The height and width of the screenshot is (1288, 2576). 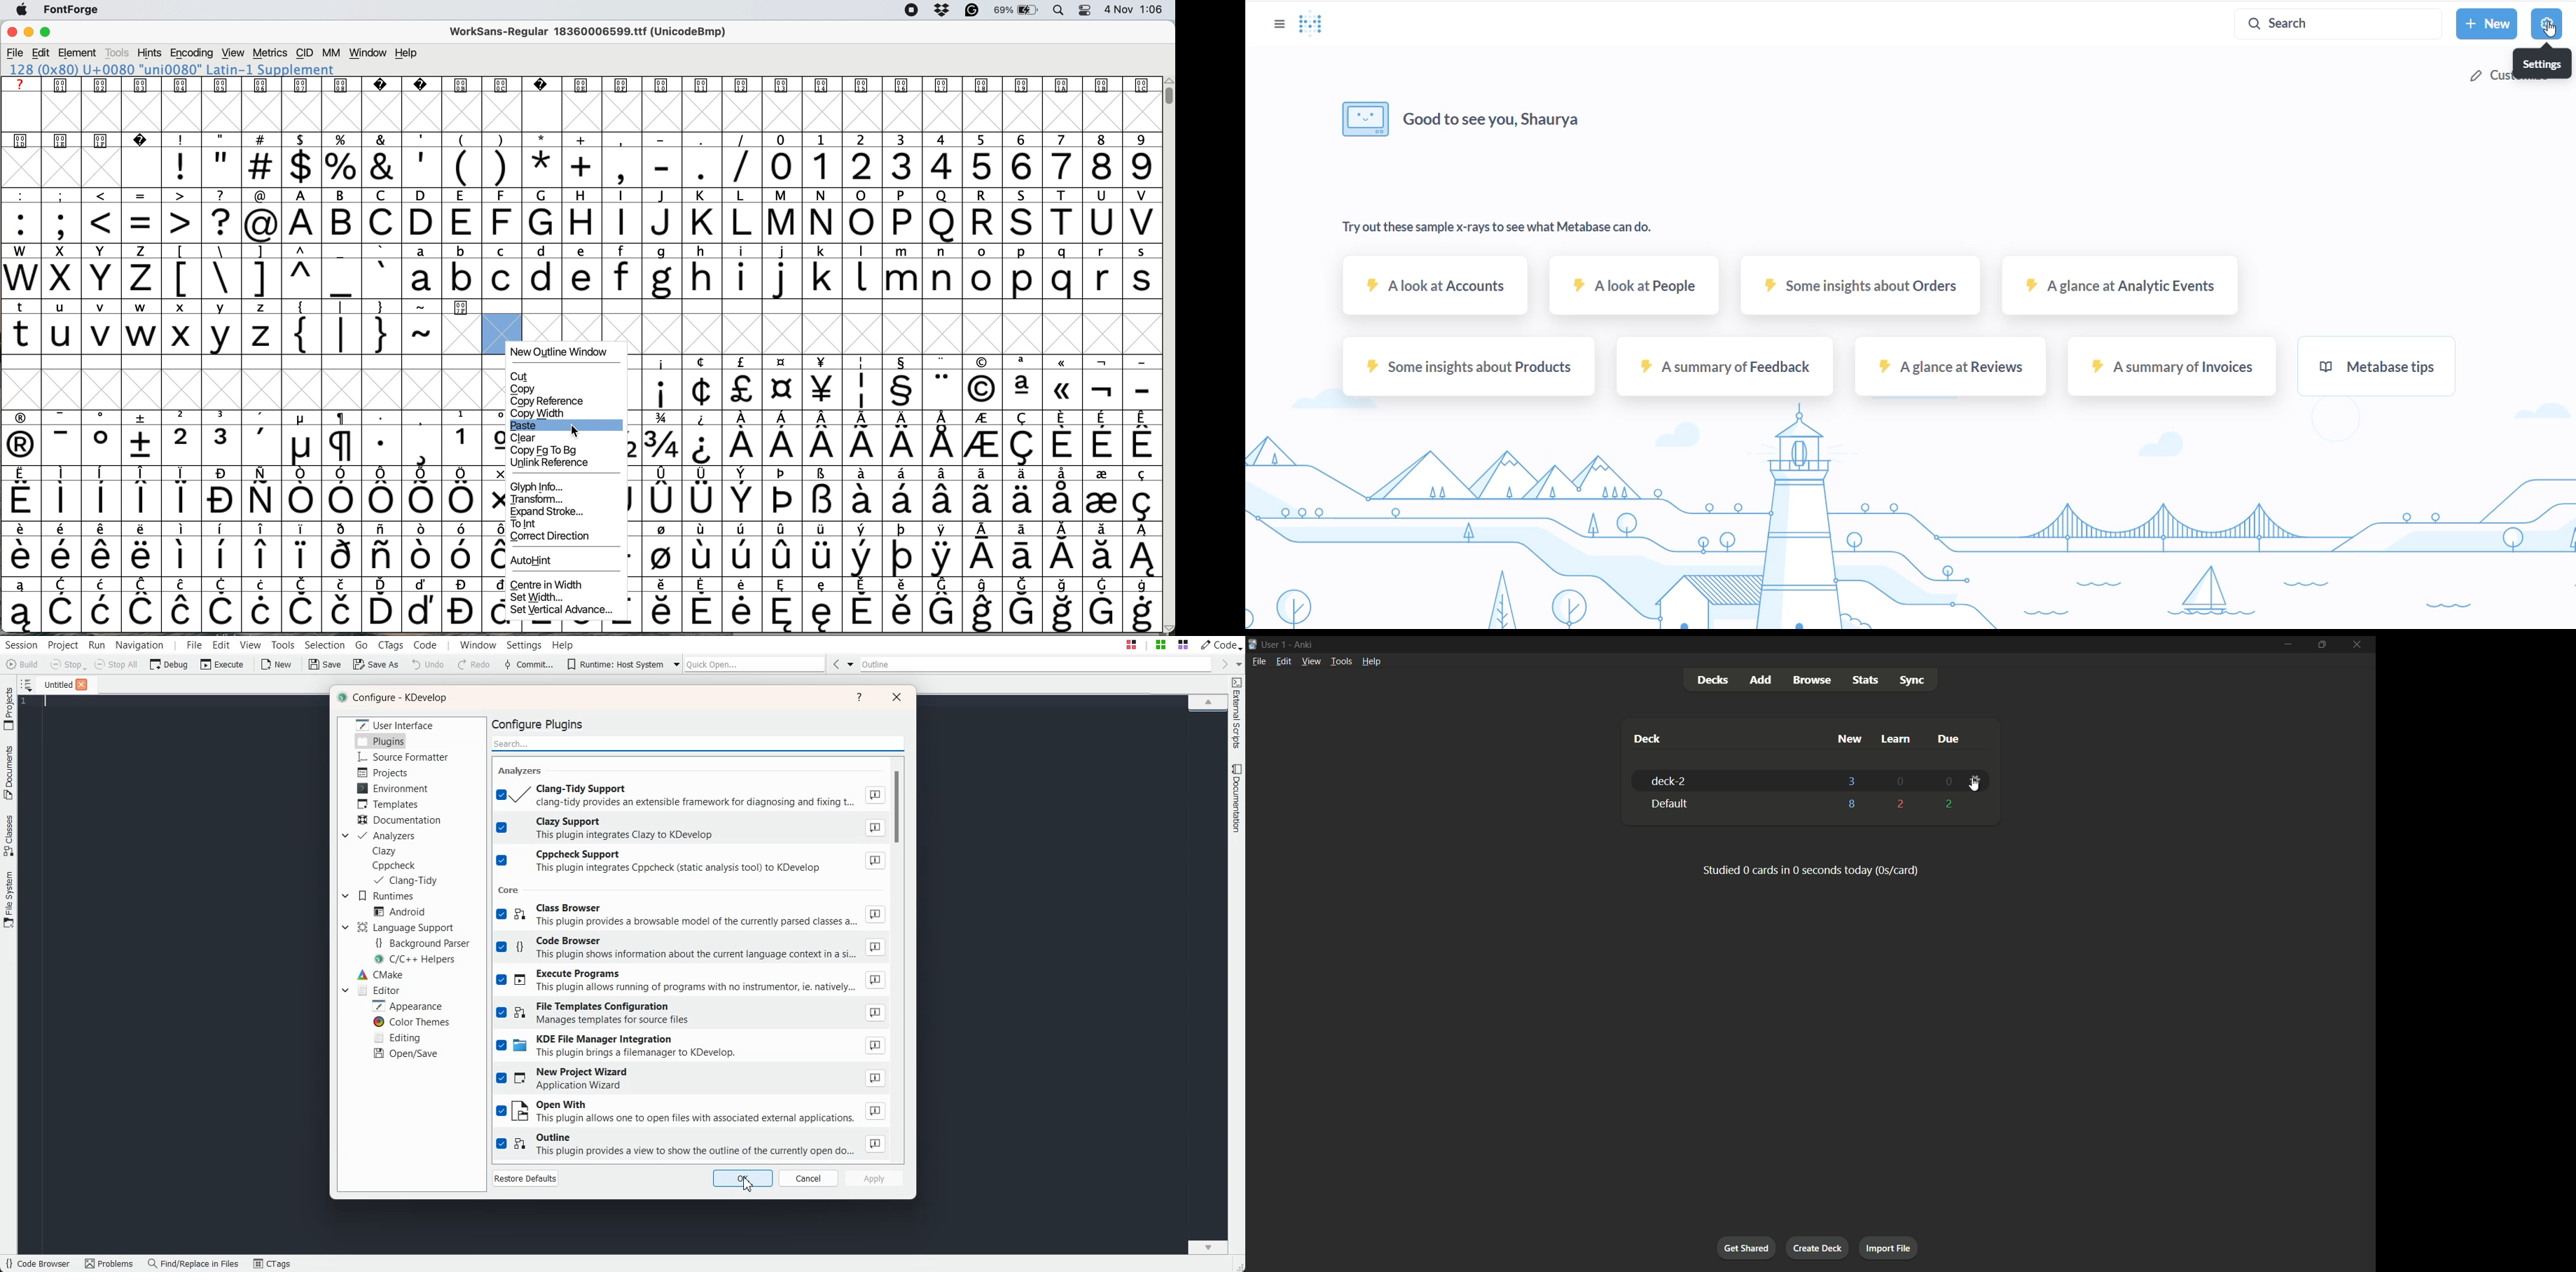 I want to click on import file, so click(x=1887, y=1247).